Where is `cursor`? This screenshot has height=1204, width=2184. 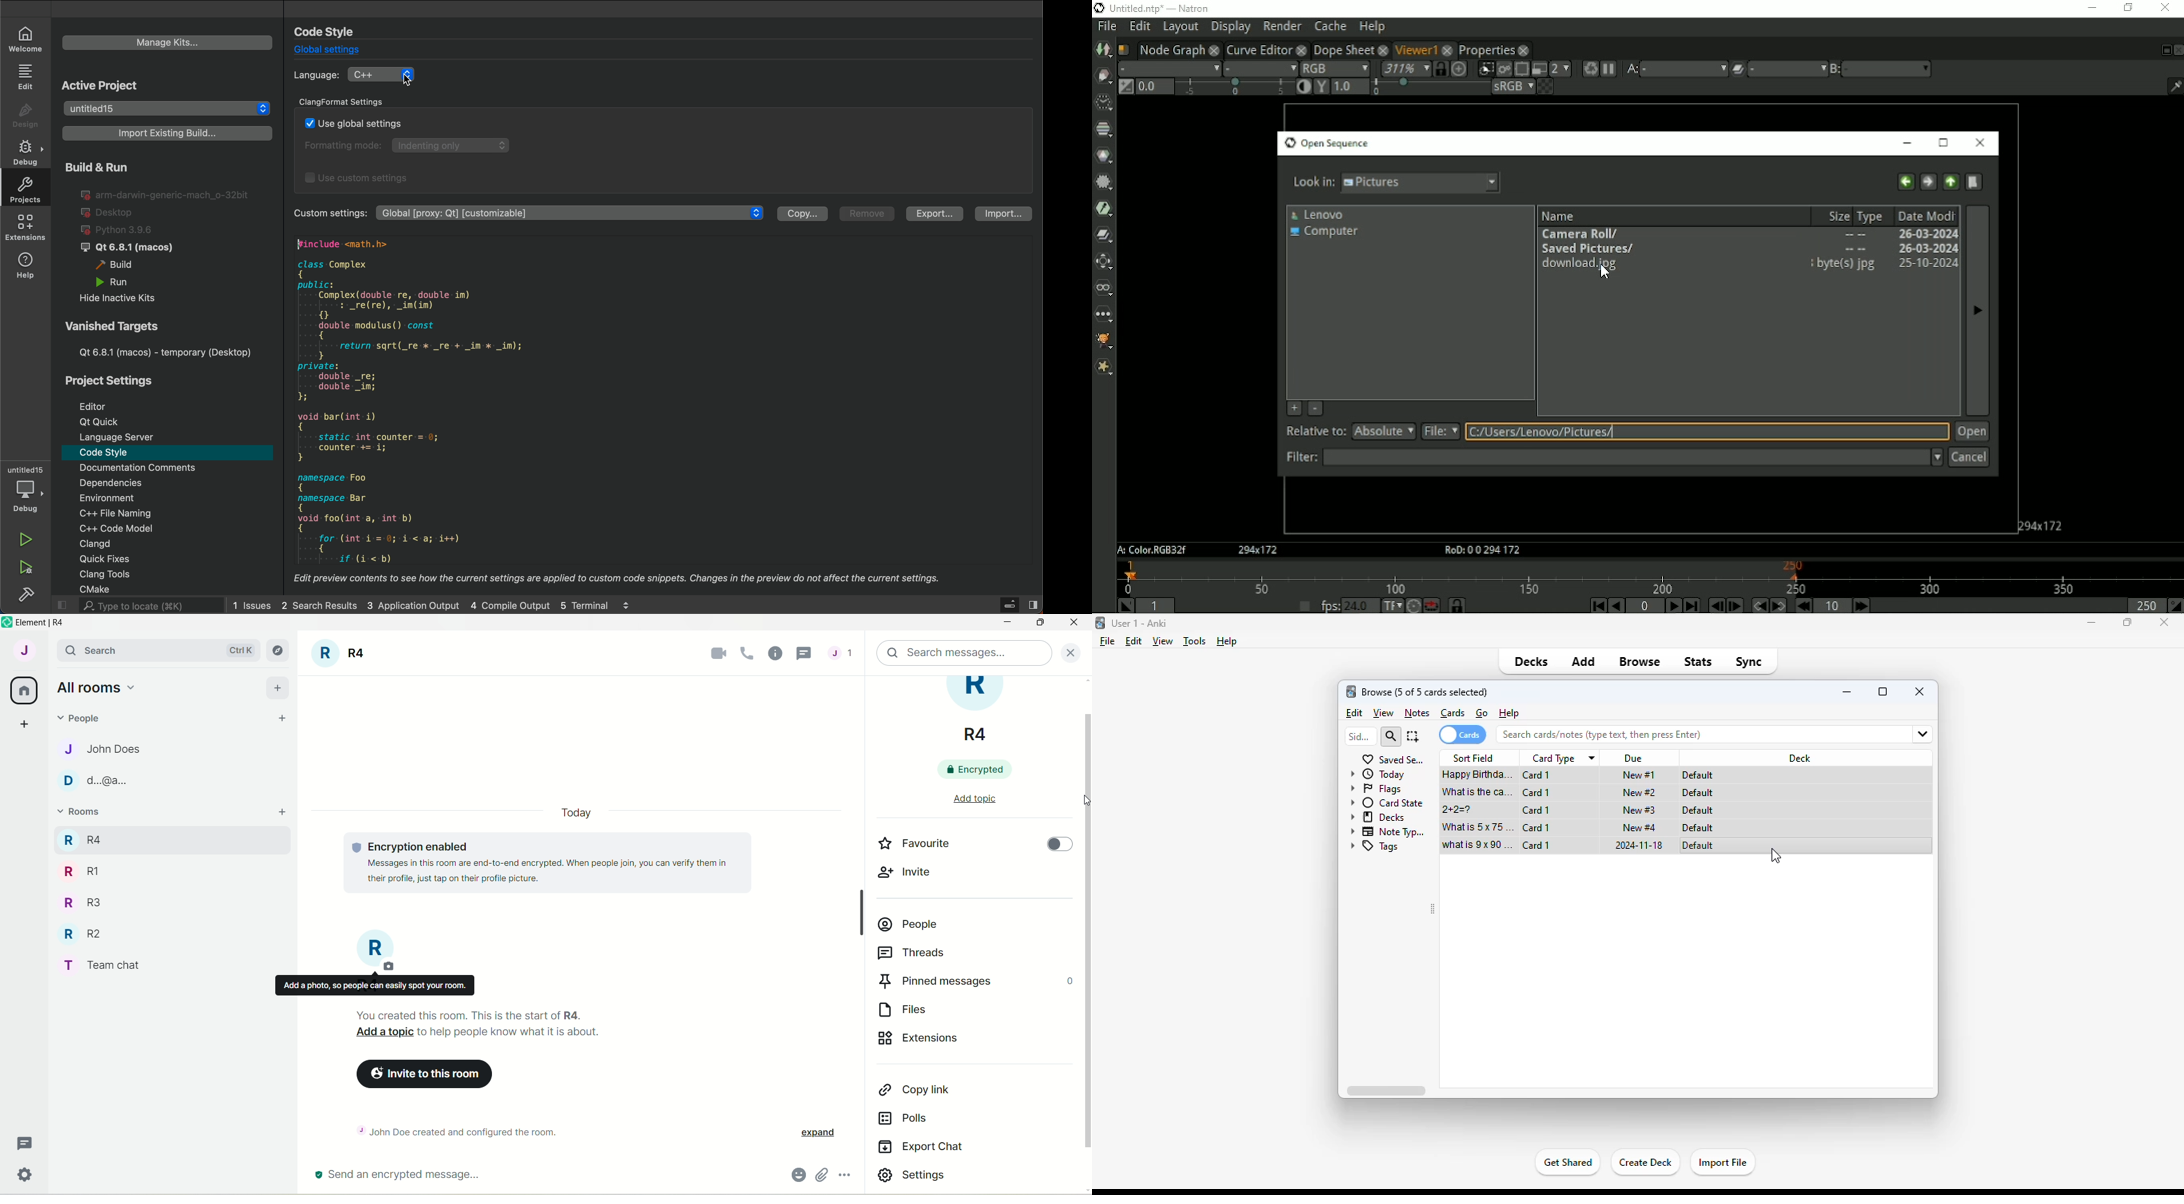 cursor is located at coordinates (1604, 273).